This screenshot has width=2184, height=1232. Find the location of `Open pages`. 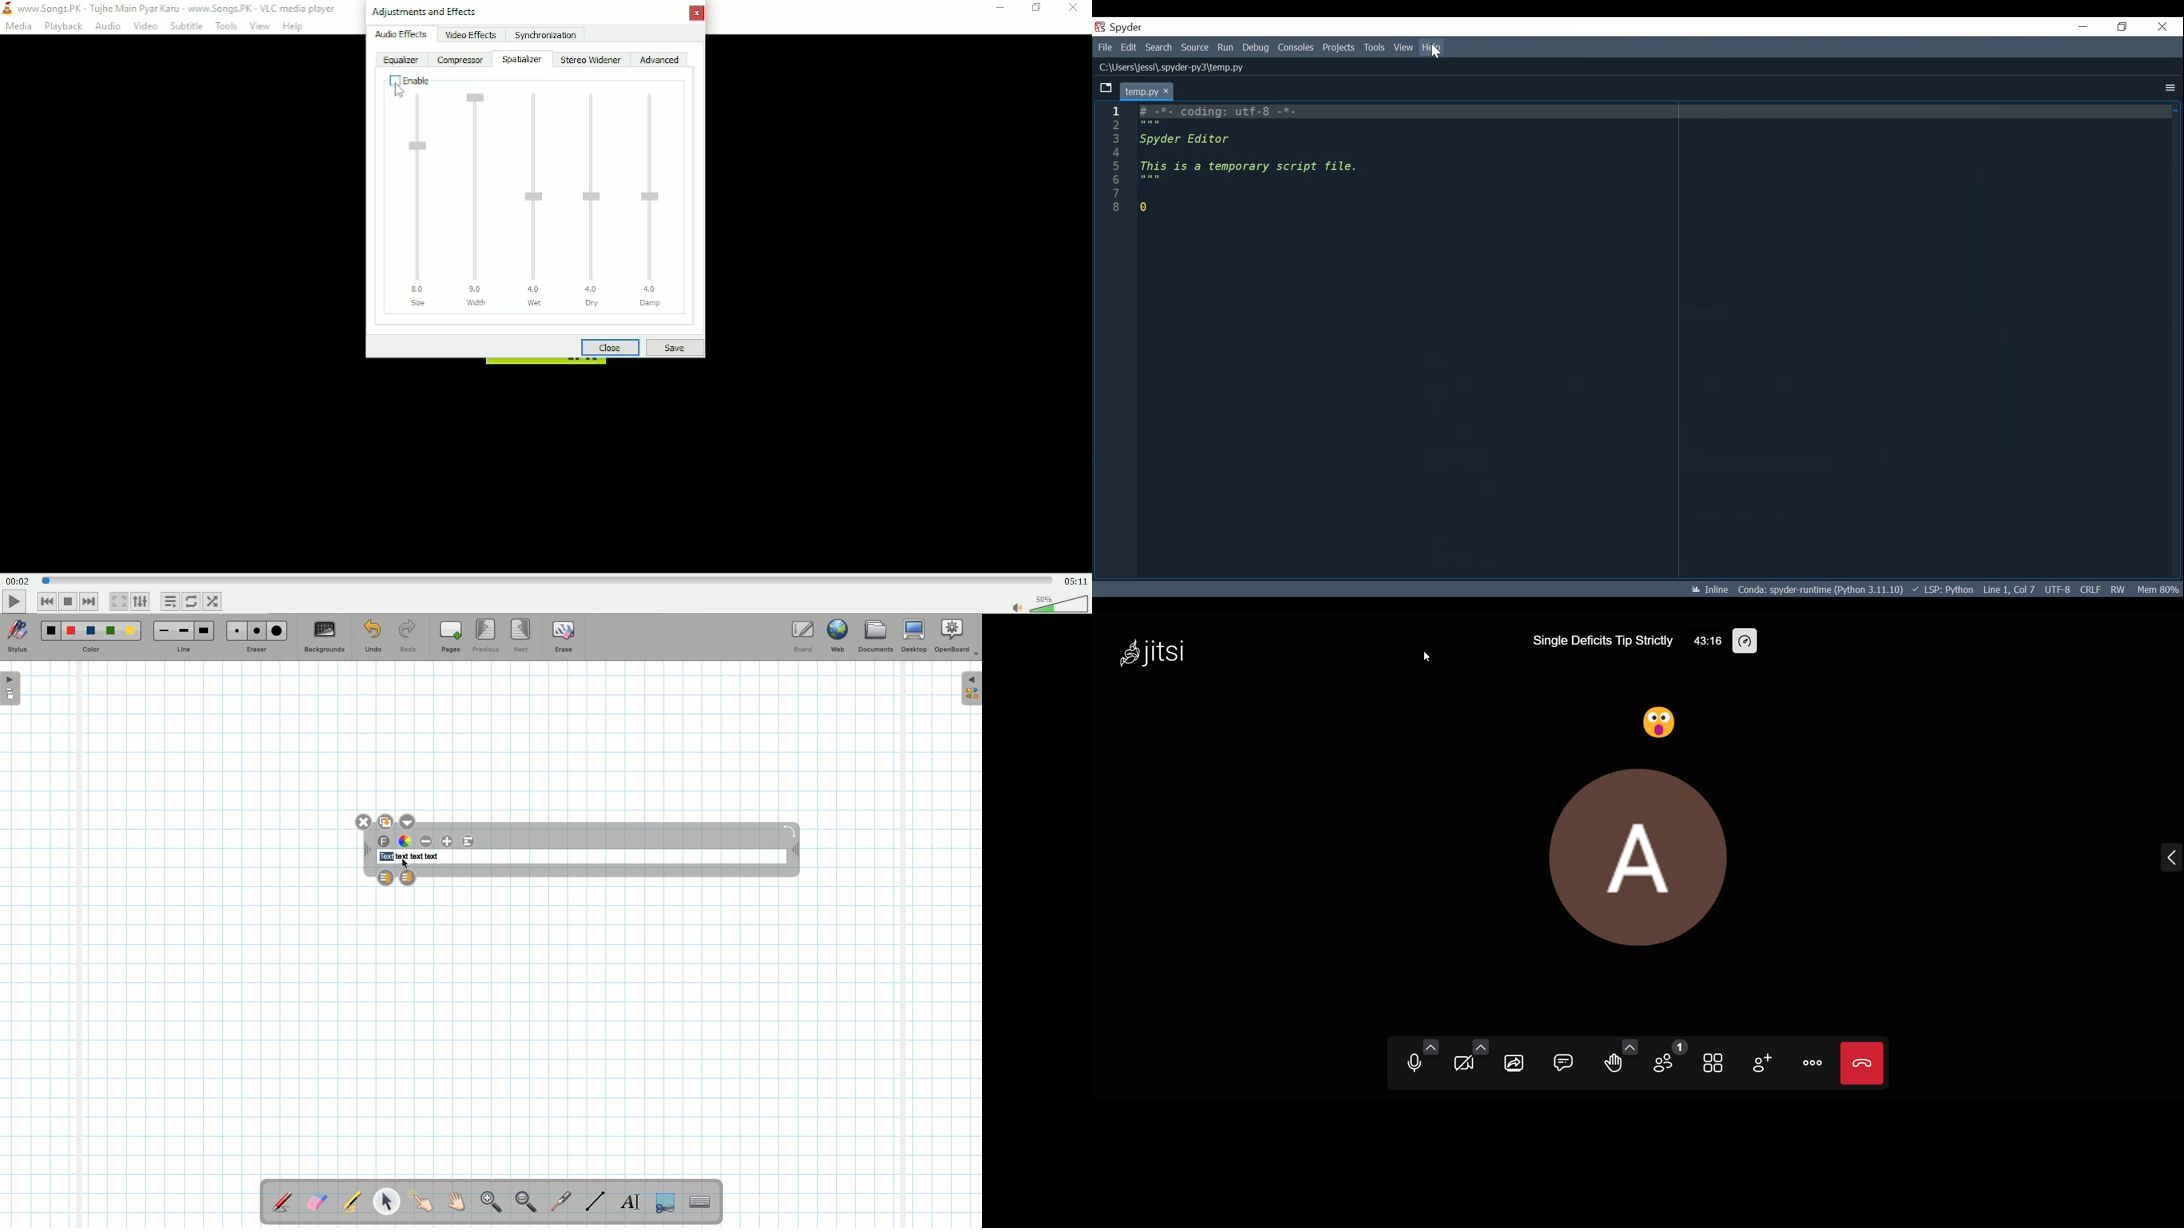

Open pages is located at coordinates (12, 688).